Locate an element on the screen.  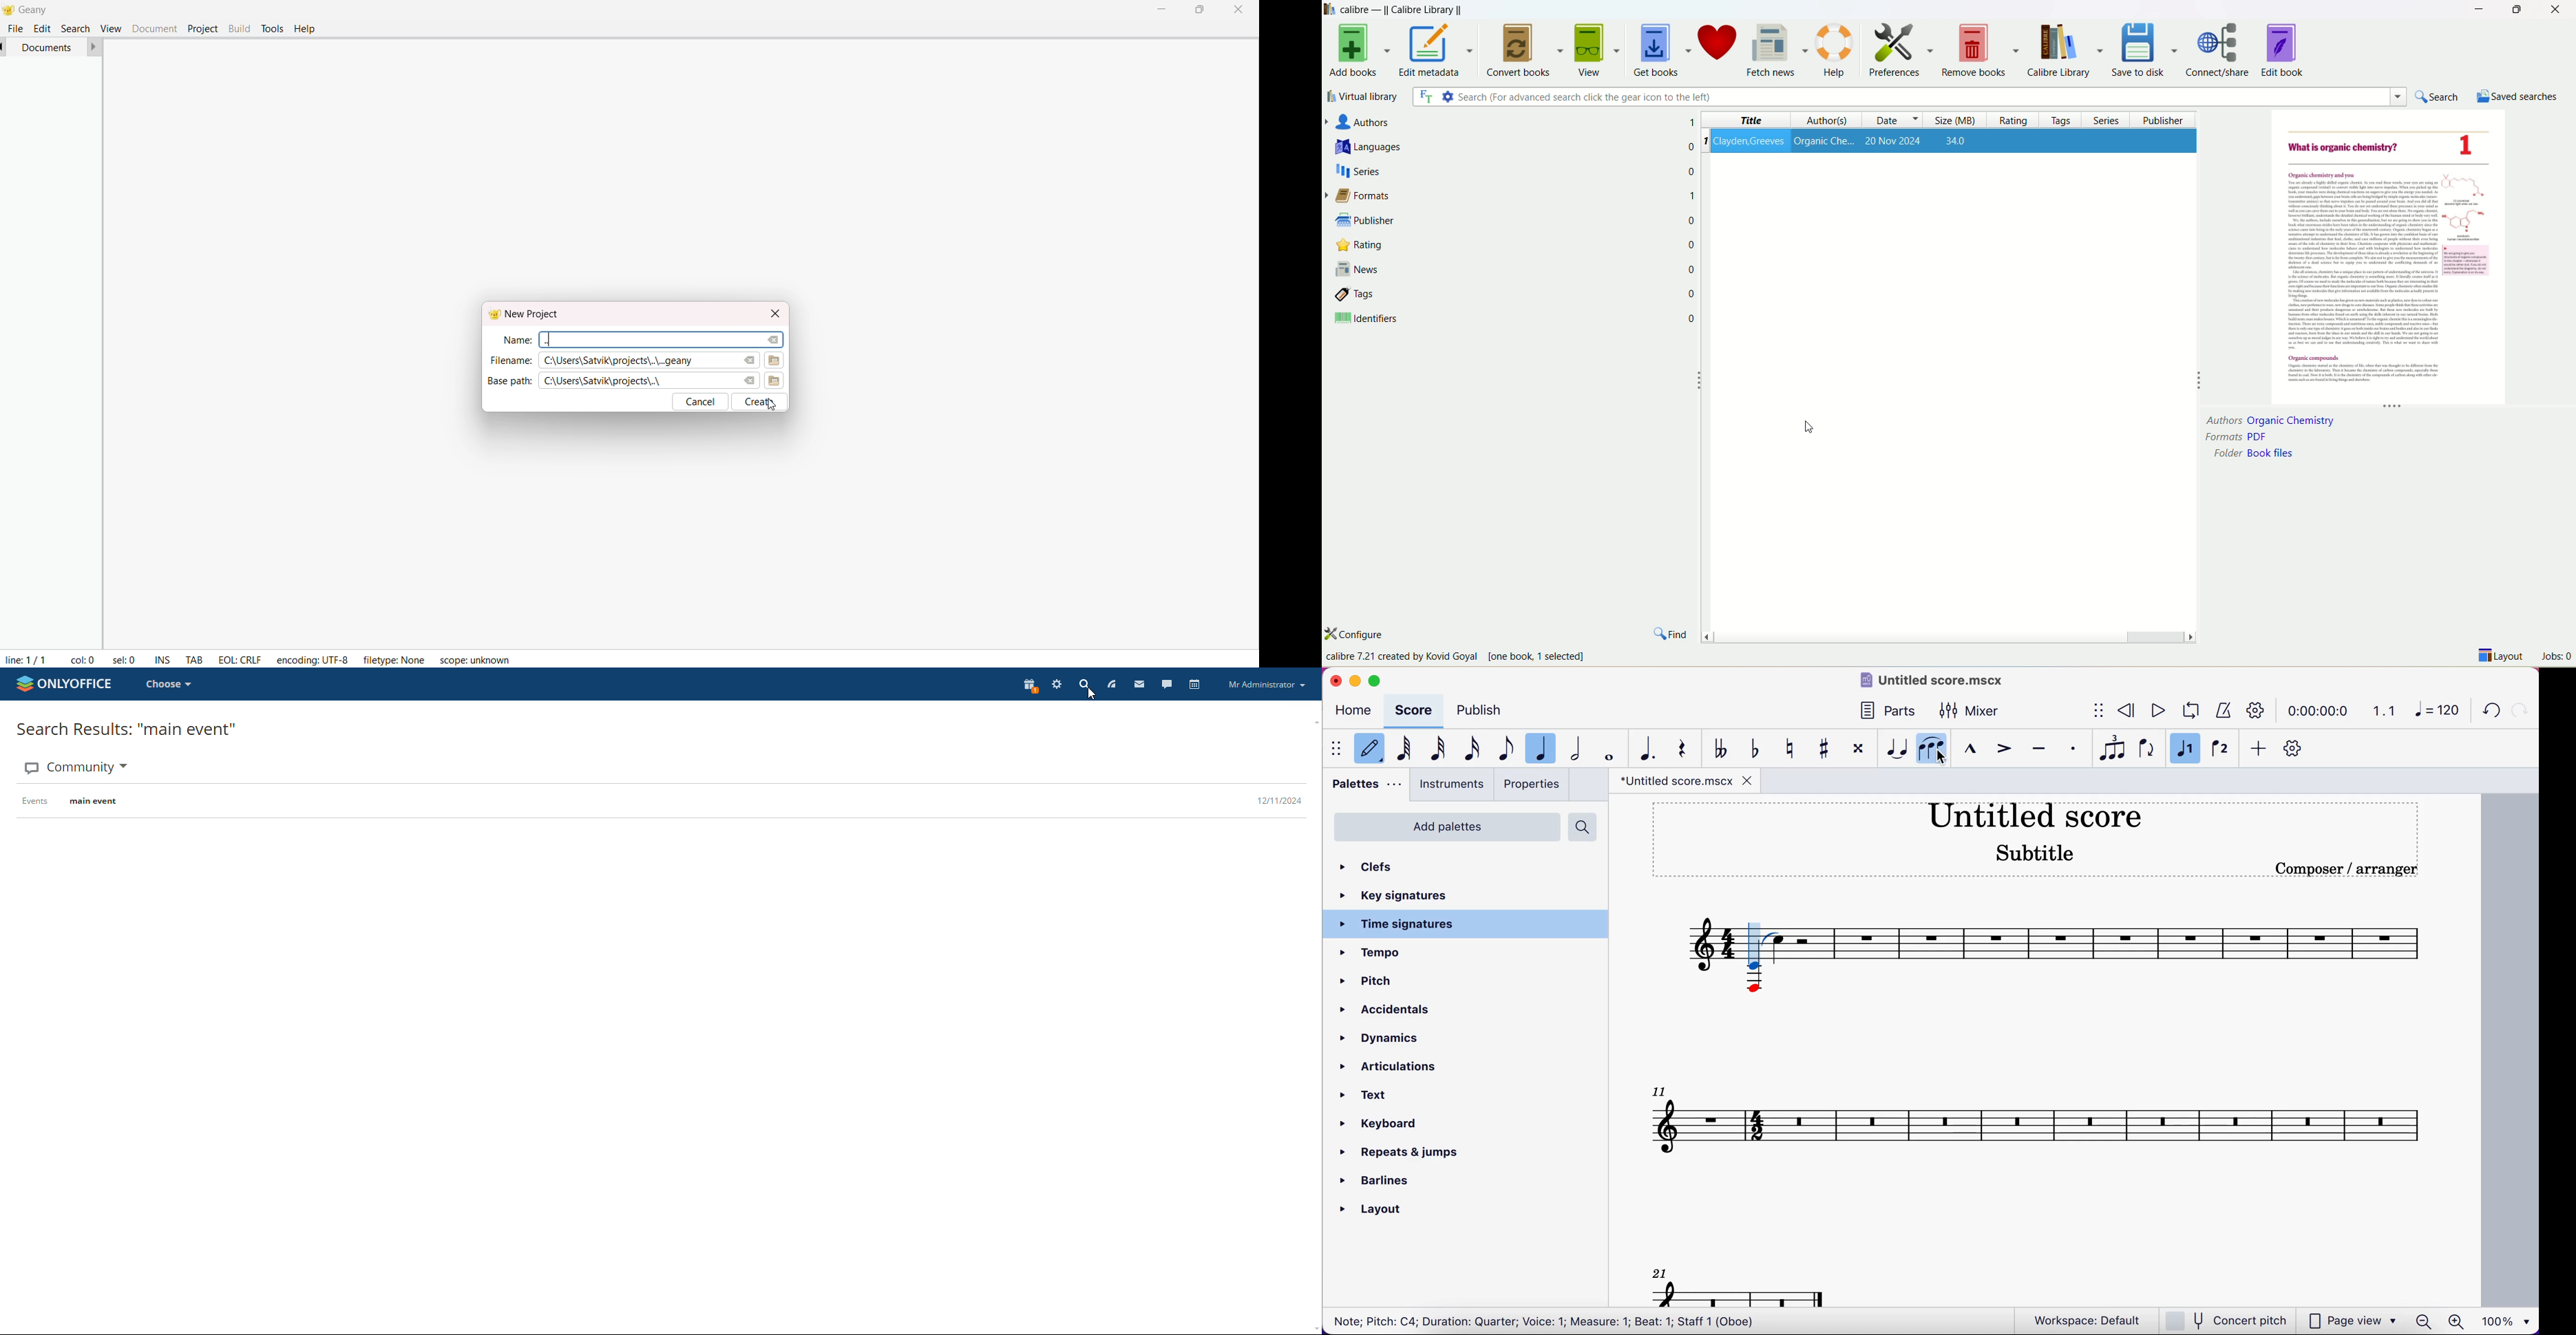
1.1 is located at coordinates (2383, 710).